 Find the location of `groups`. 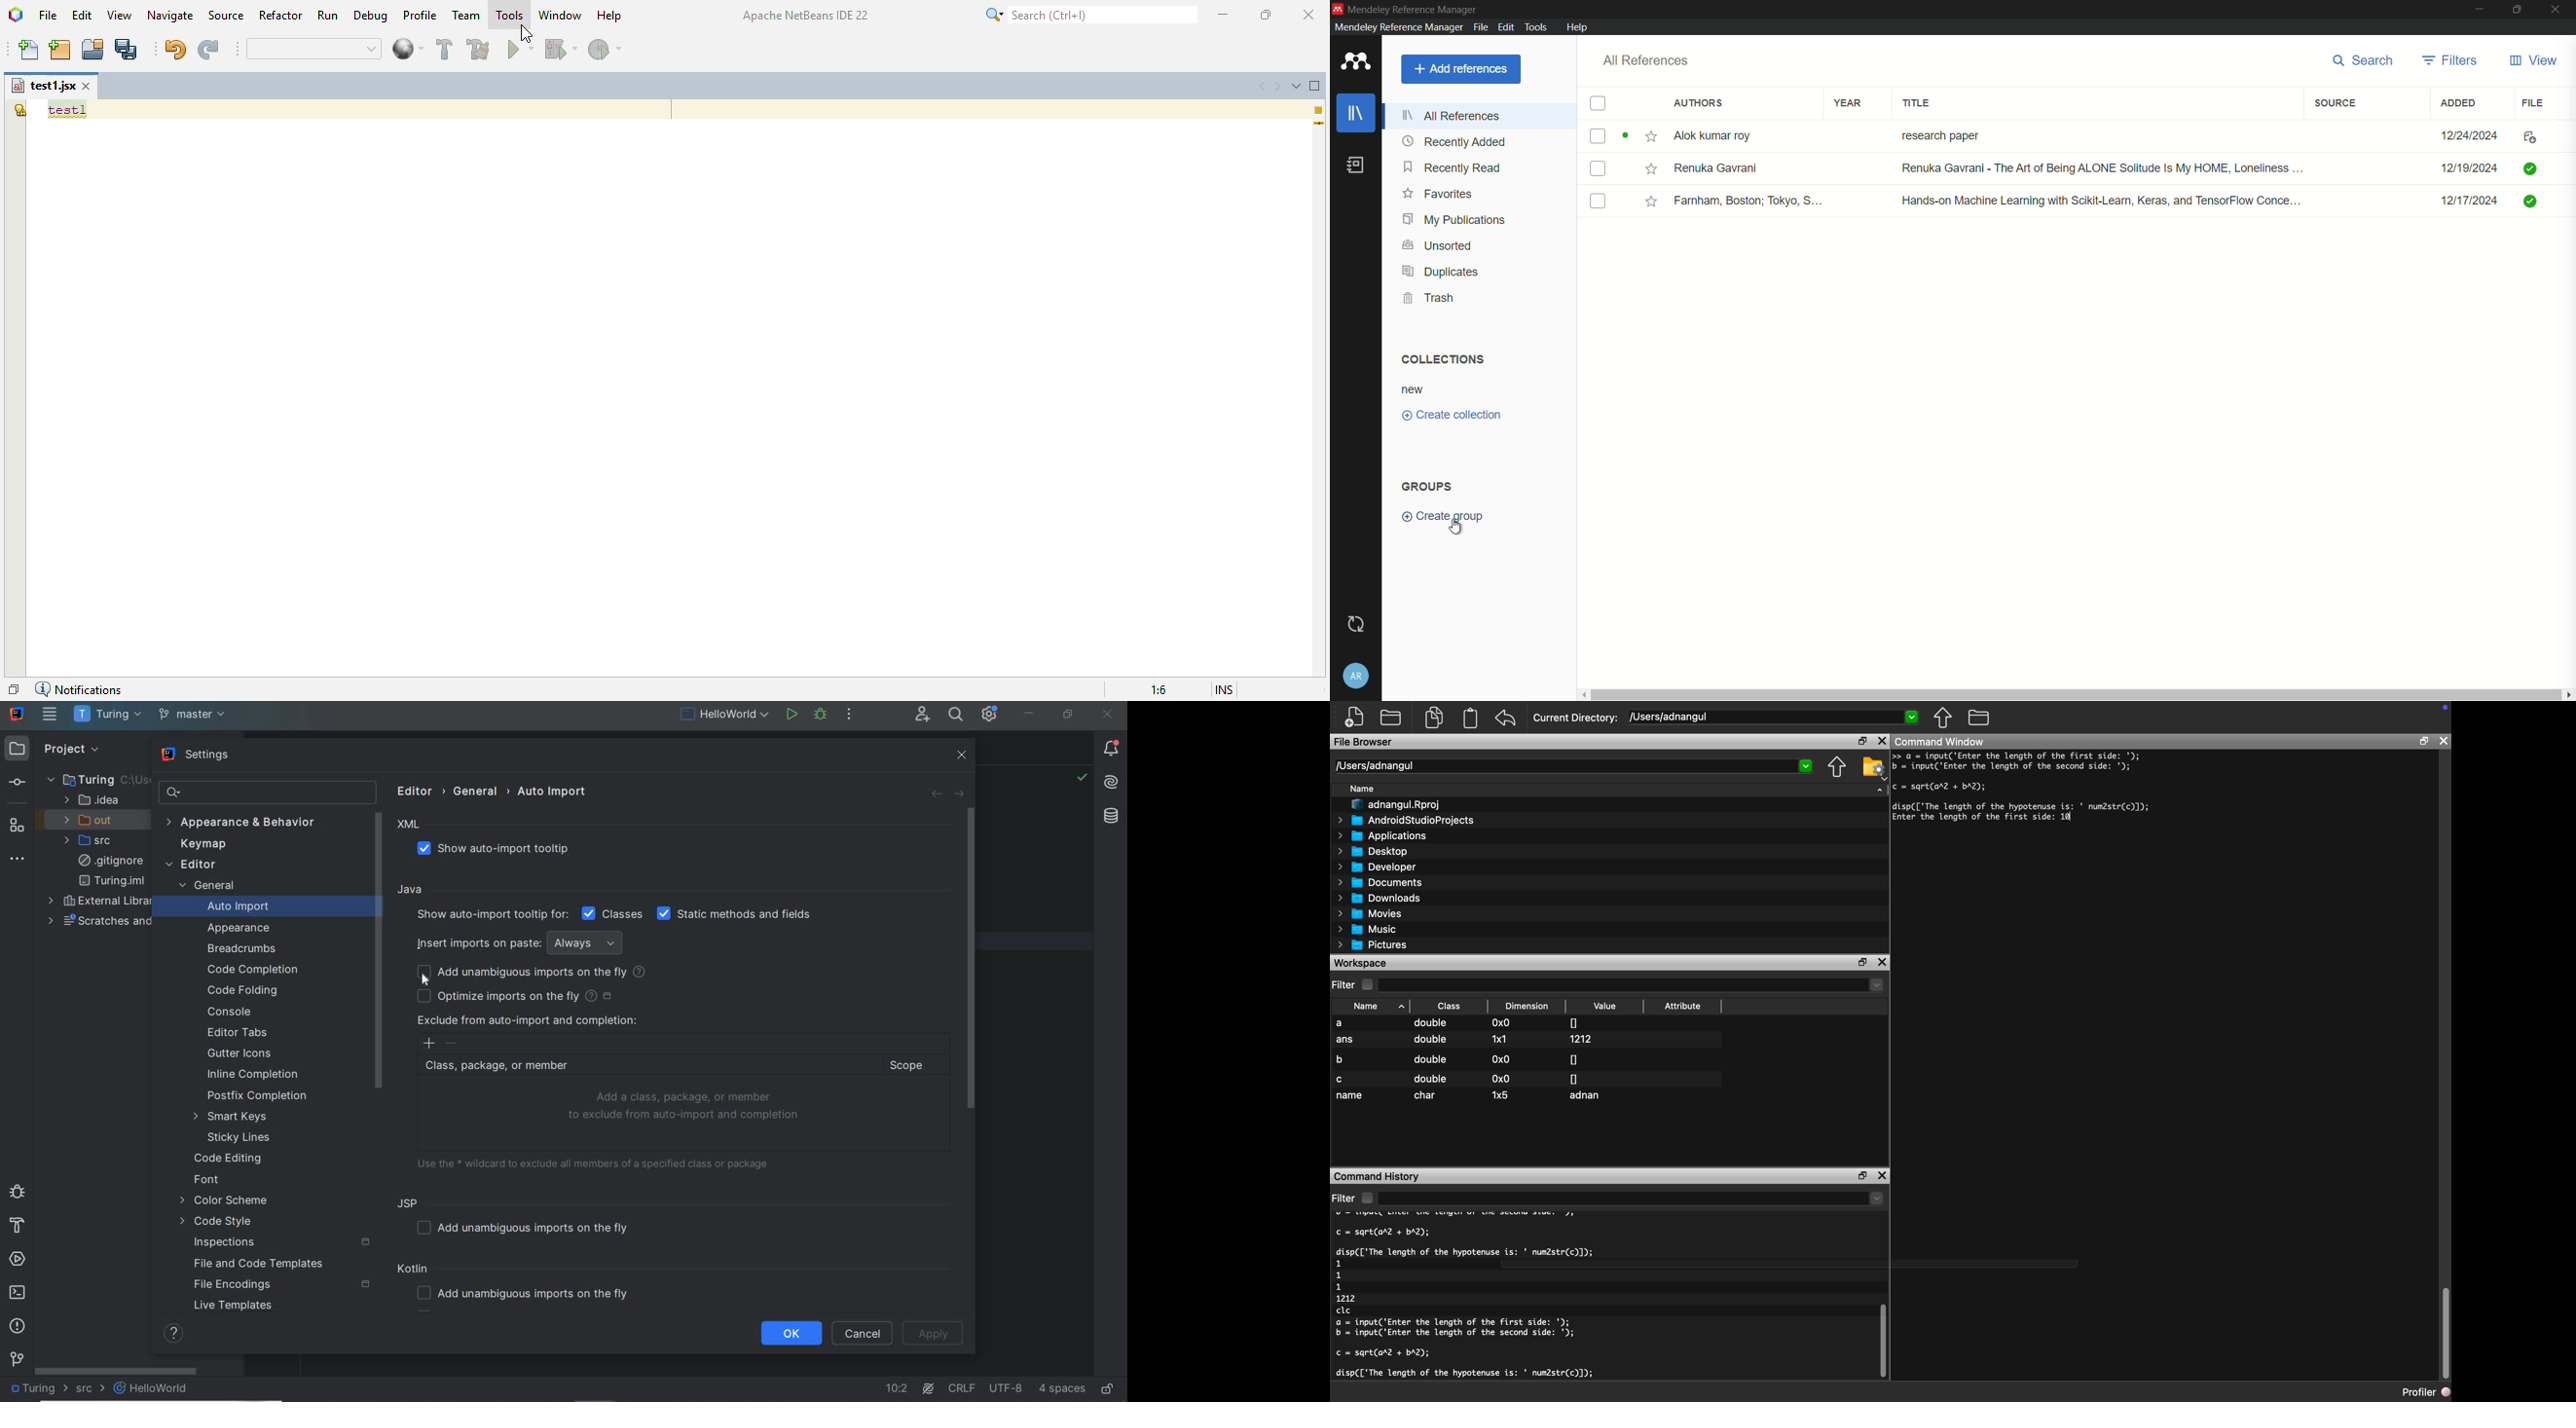

groups is located at coordinates (1428, 487).